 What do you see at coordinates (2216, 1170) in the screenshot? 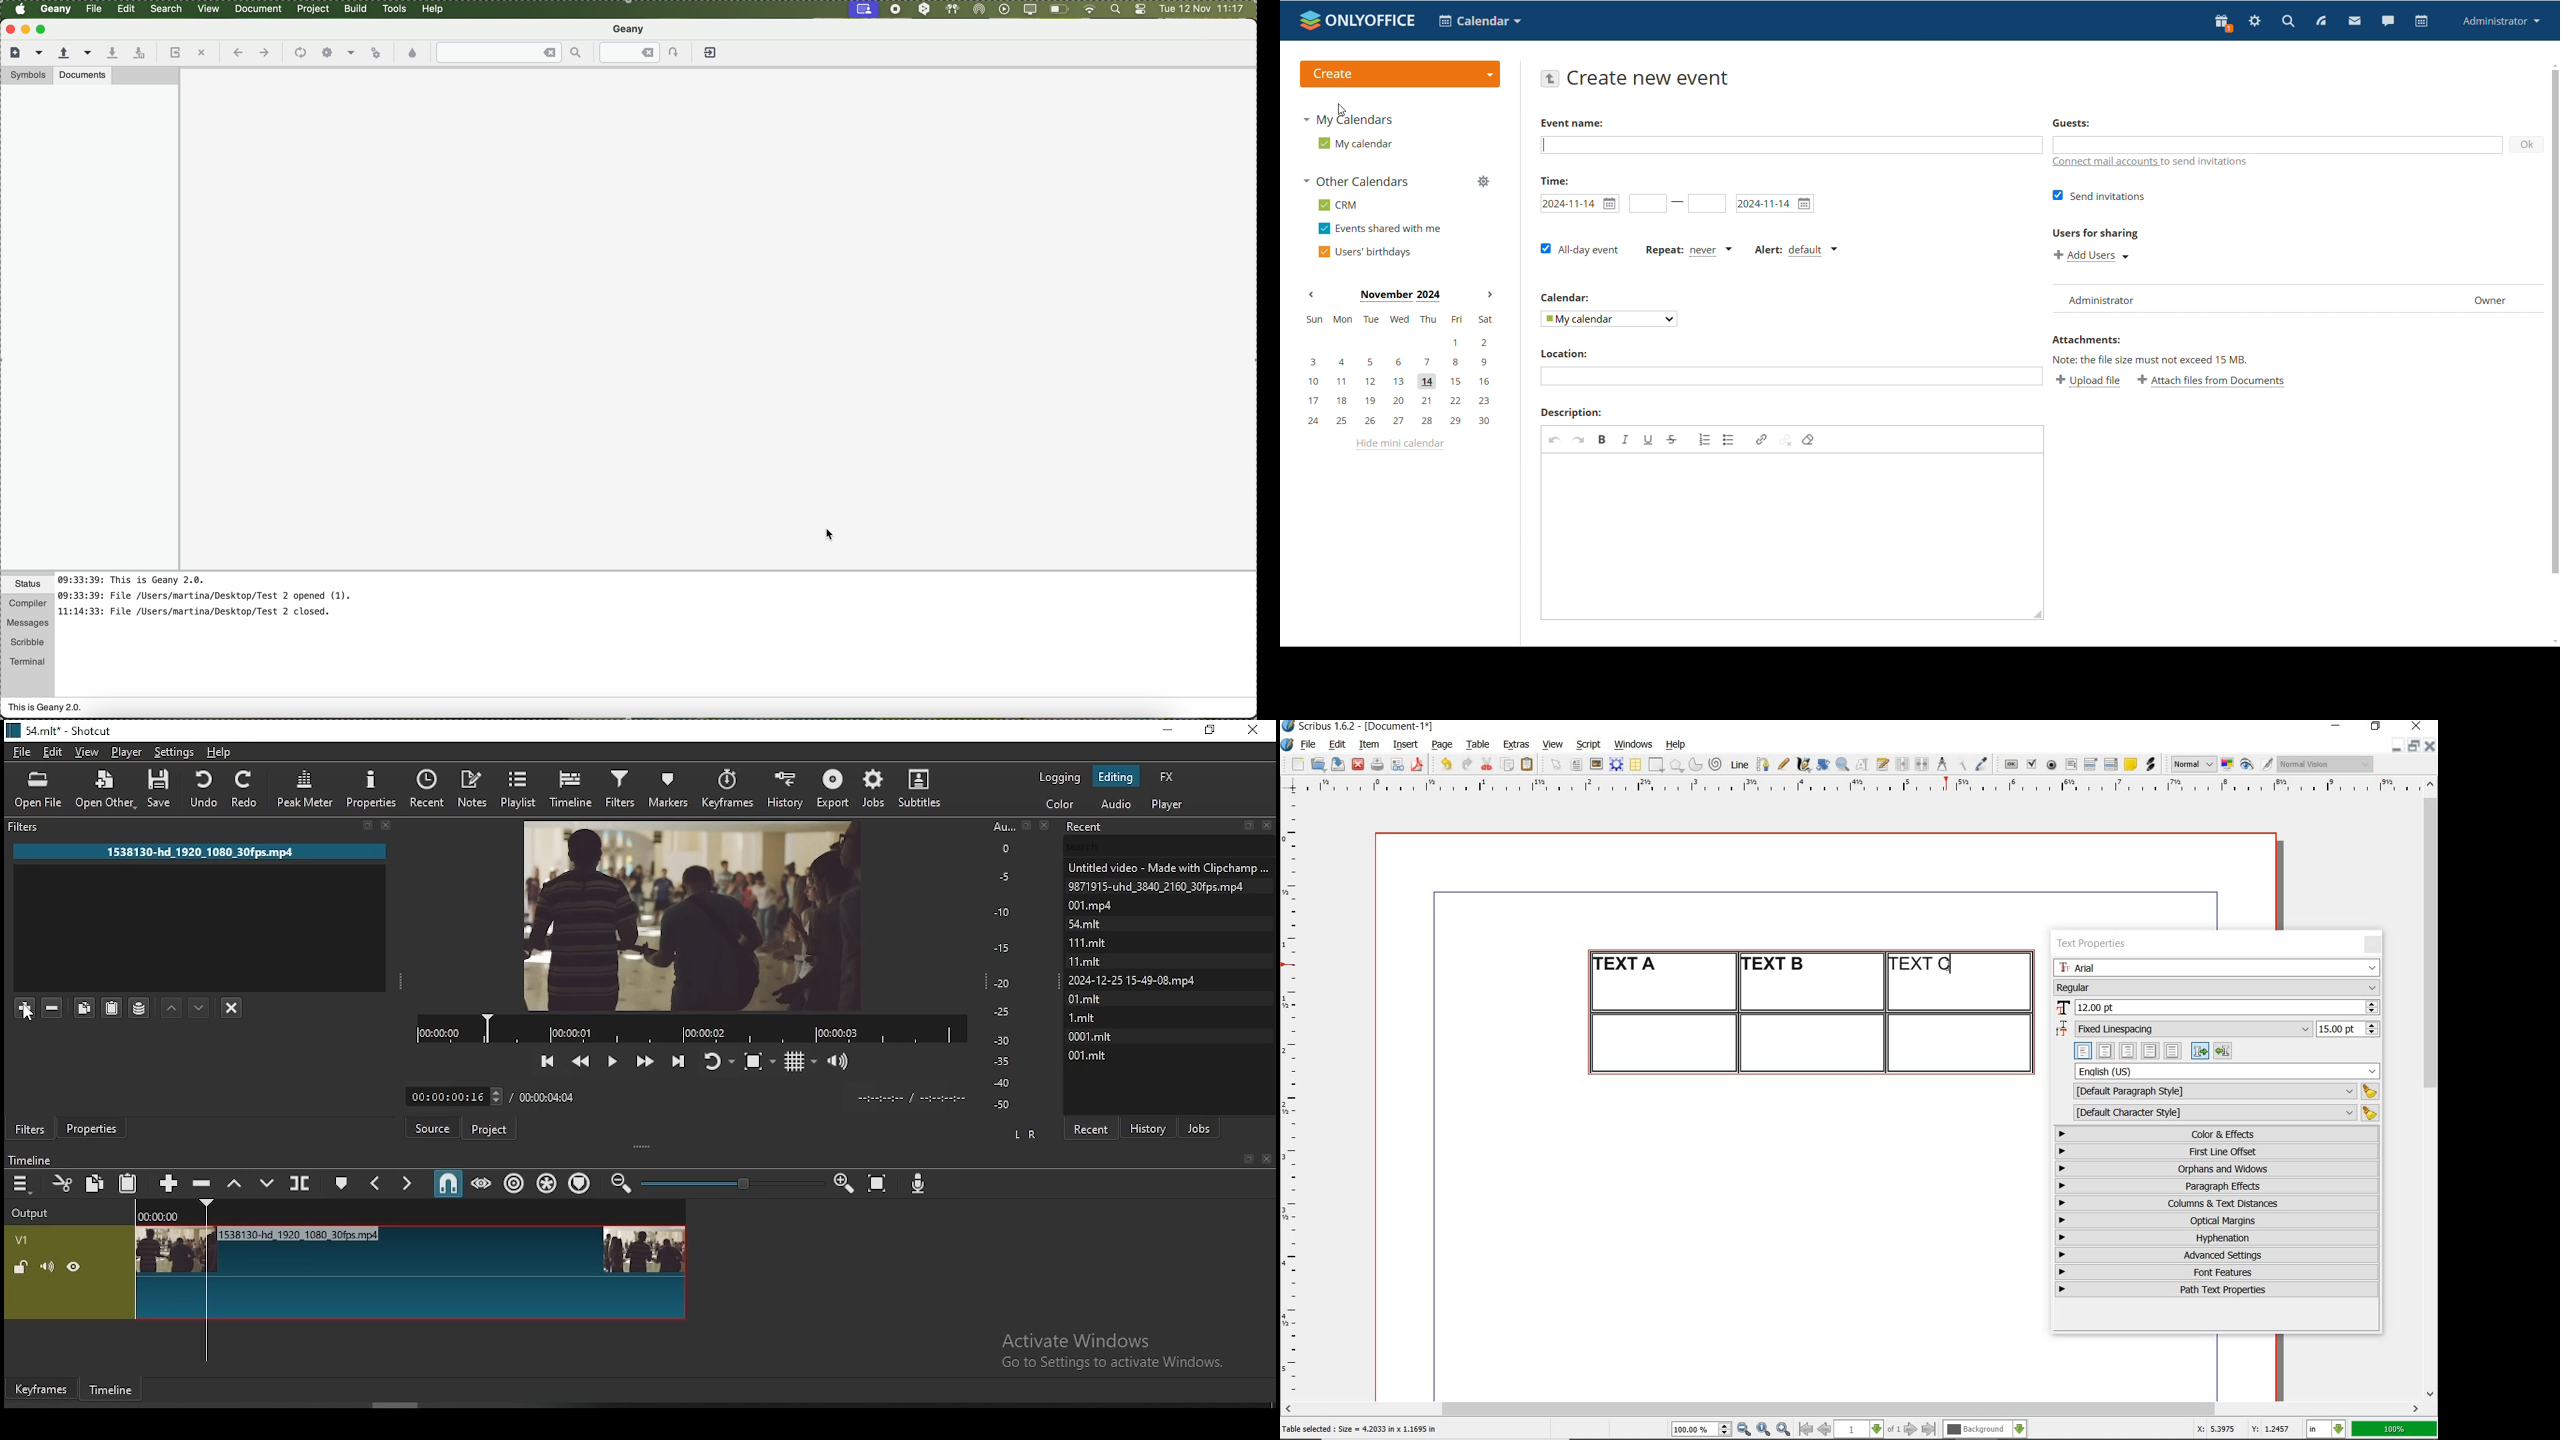
I see `orphans & windows` at bounding box center [2216, 1170].